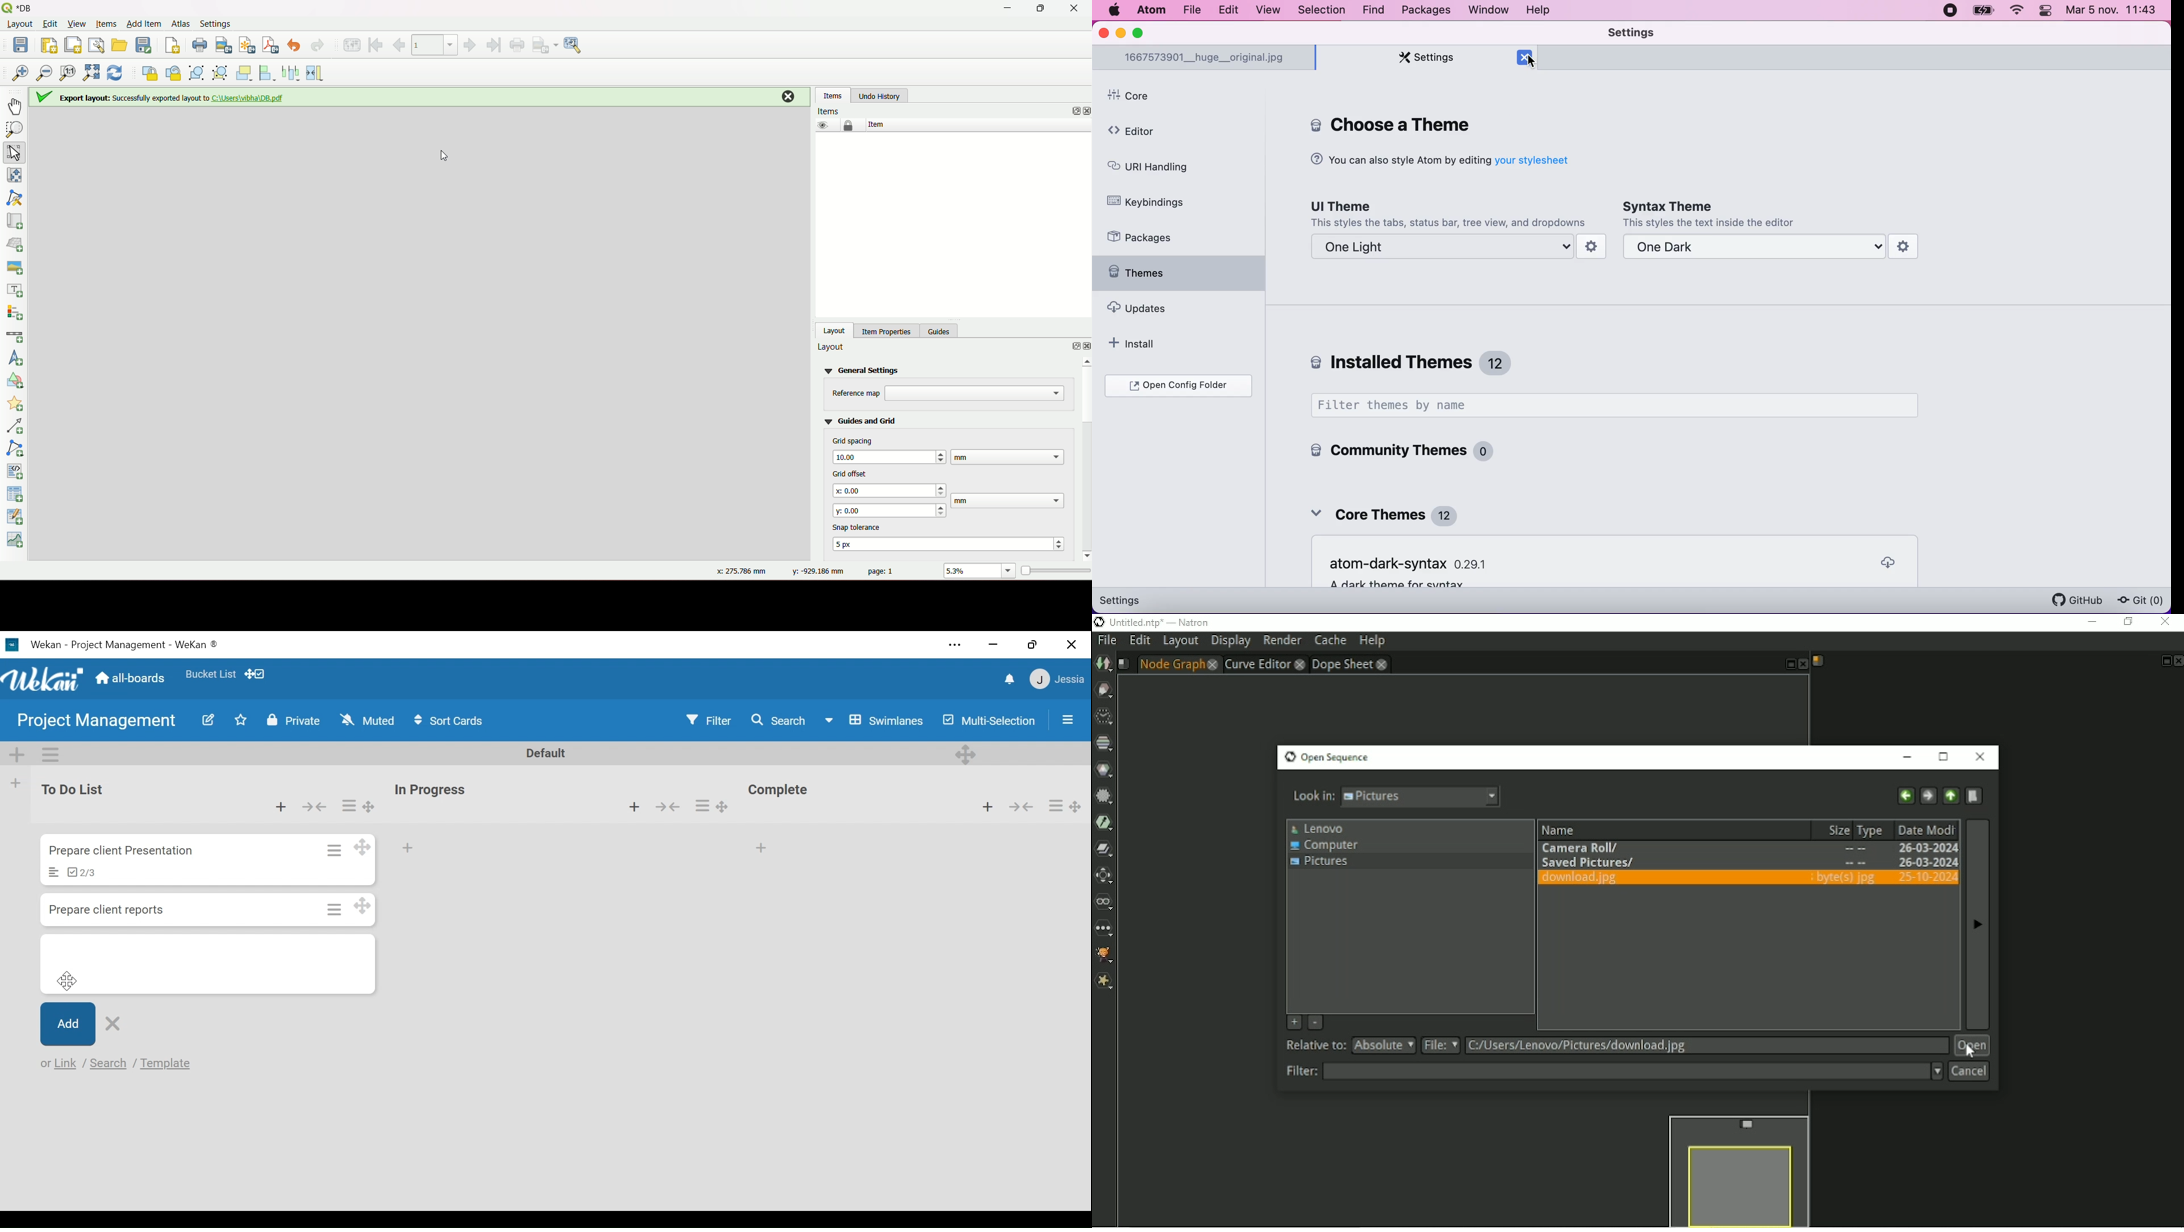  I want to click on core settings, so click(1395, 123).